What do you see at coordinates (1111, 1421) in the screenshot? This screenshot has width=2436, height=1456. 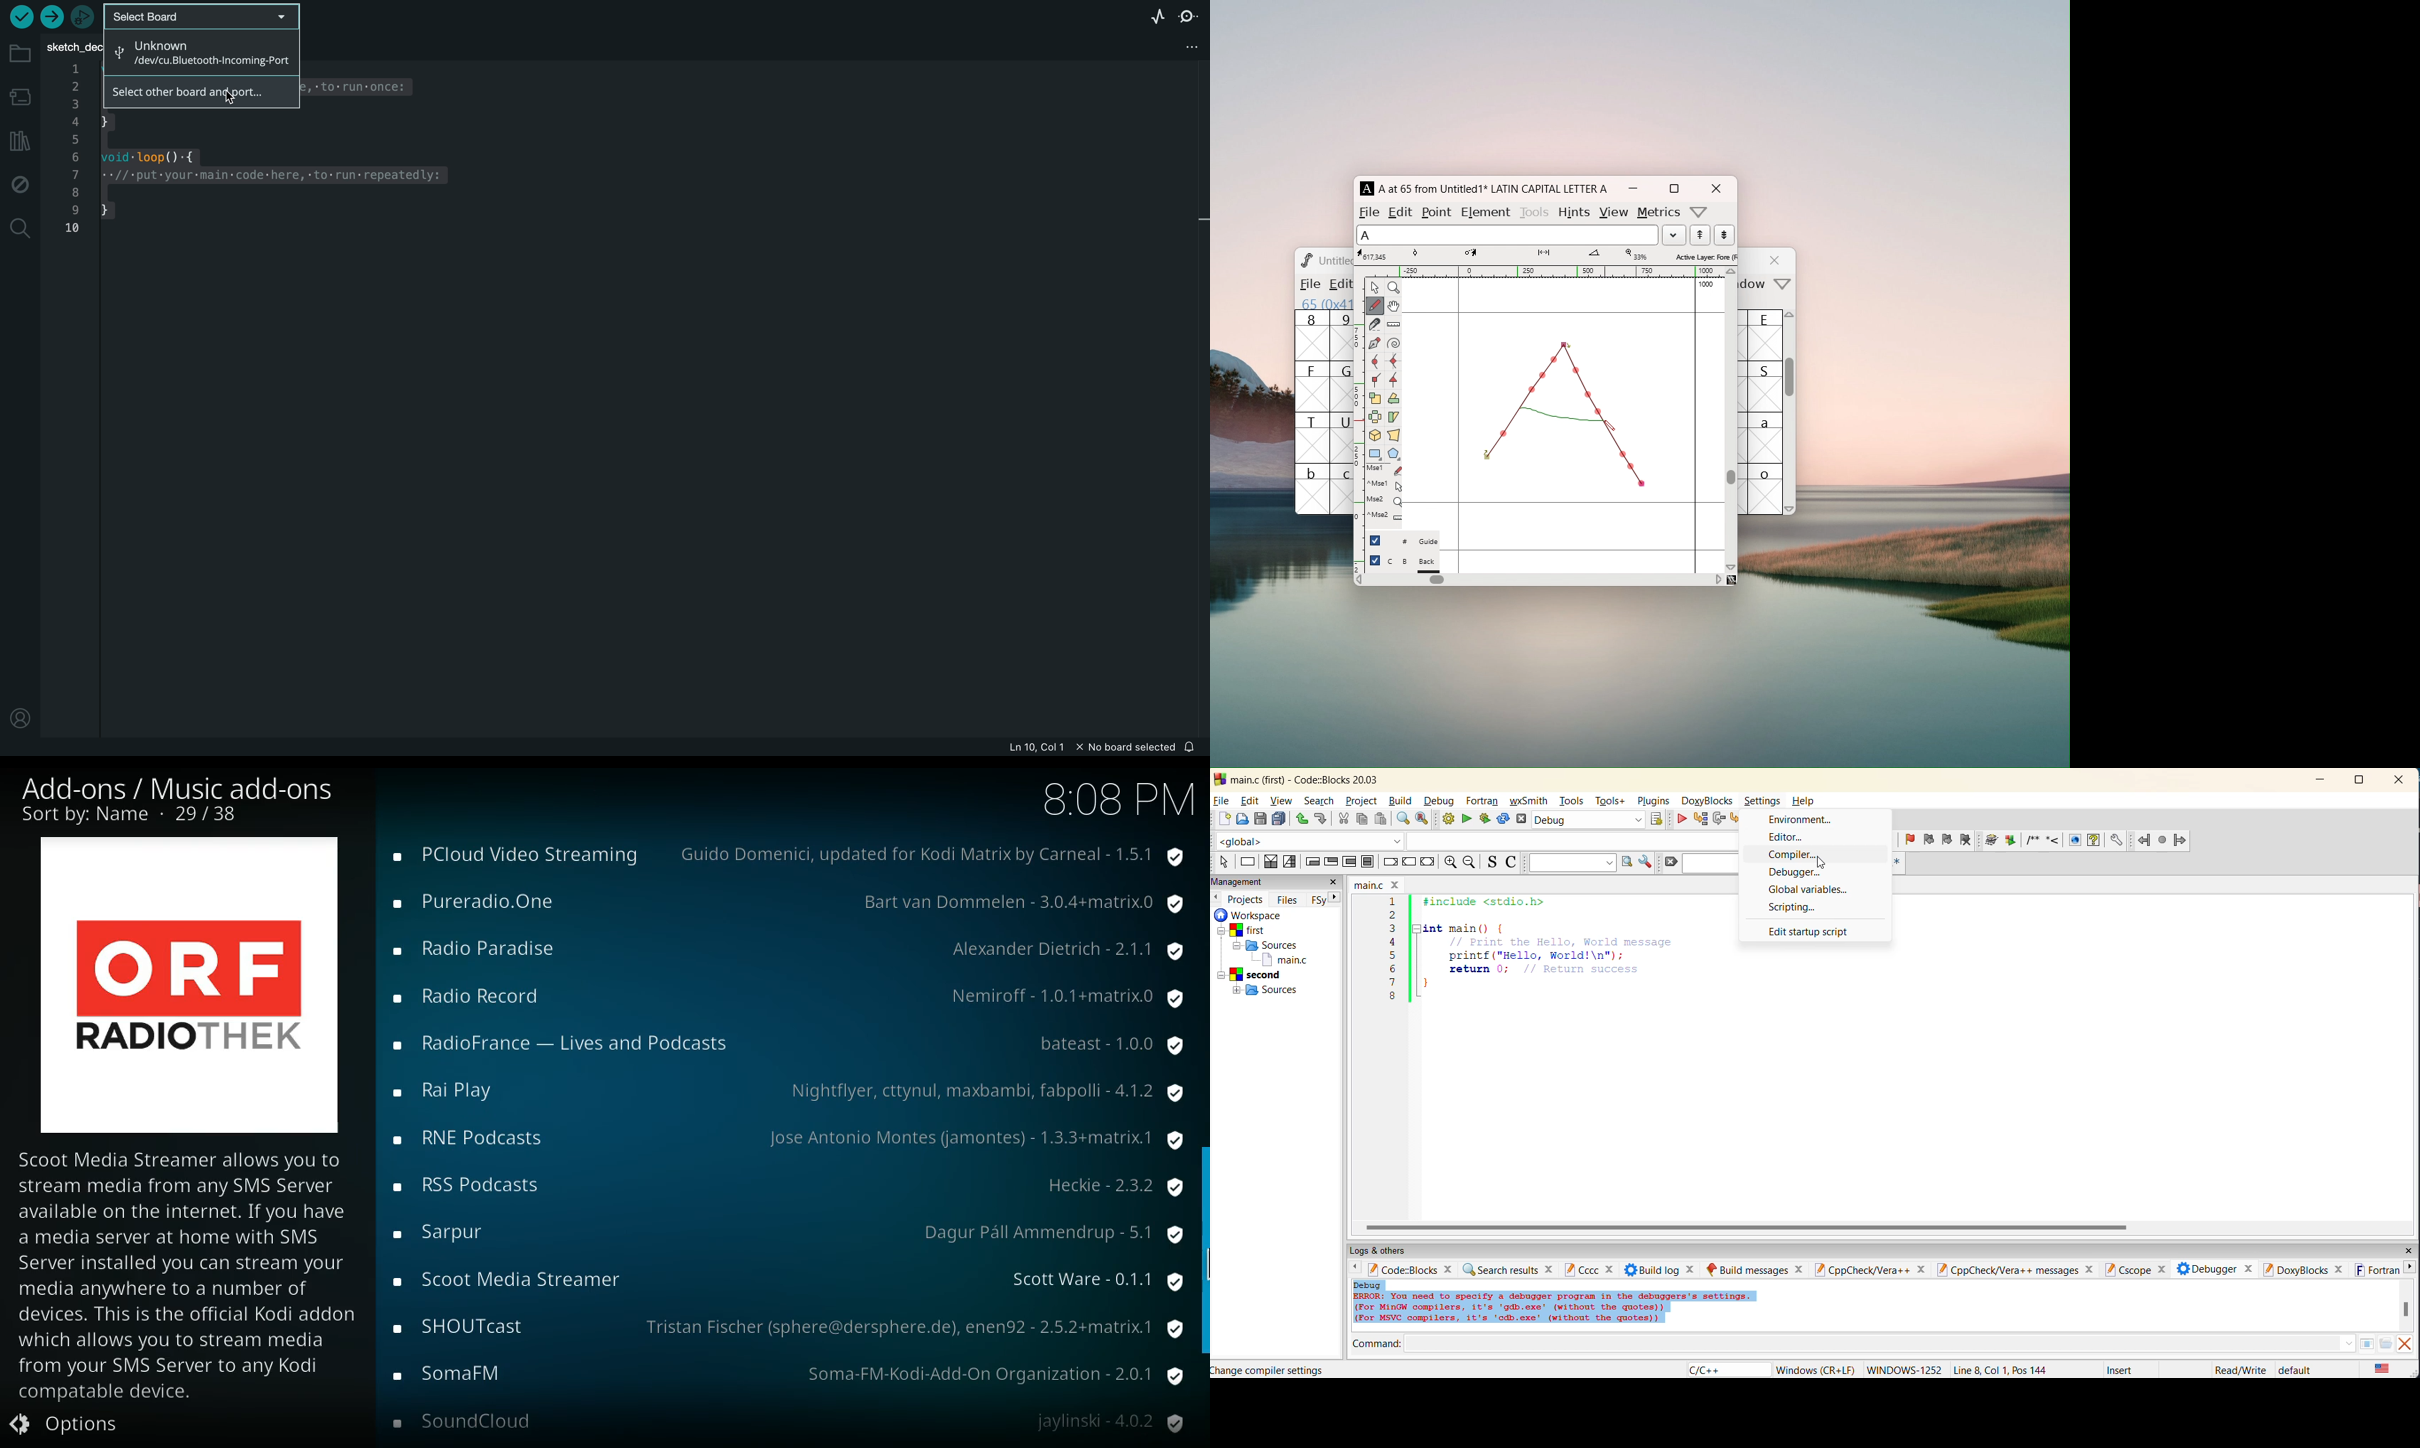 I see `provider` at bounding box center [1111, 1421].